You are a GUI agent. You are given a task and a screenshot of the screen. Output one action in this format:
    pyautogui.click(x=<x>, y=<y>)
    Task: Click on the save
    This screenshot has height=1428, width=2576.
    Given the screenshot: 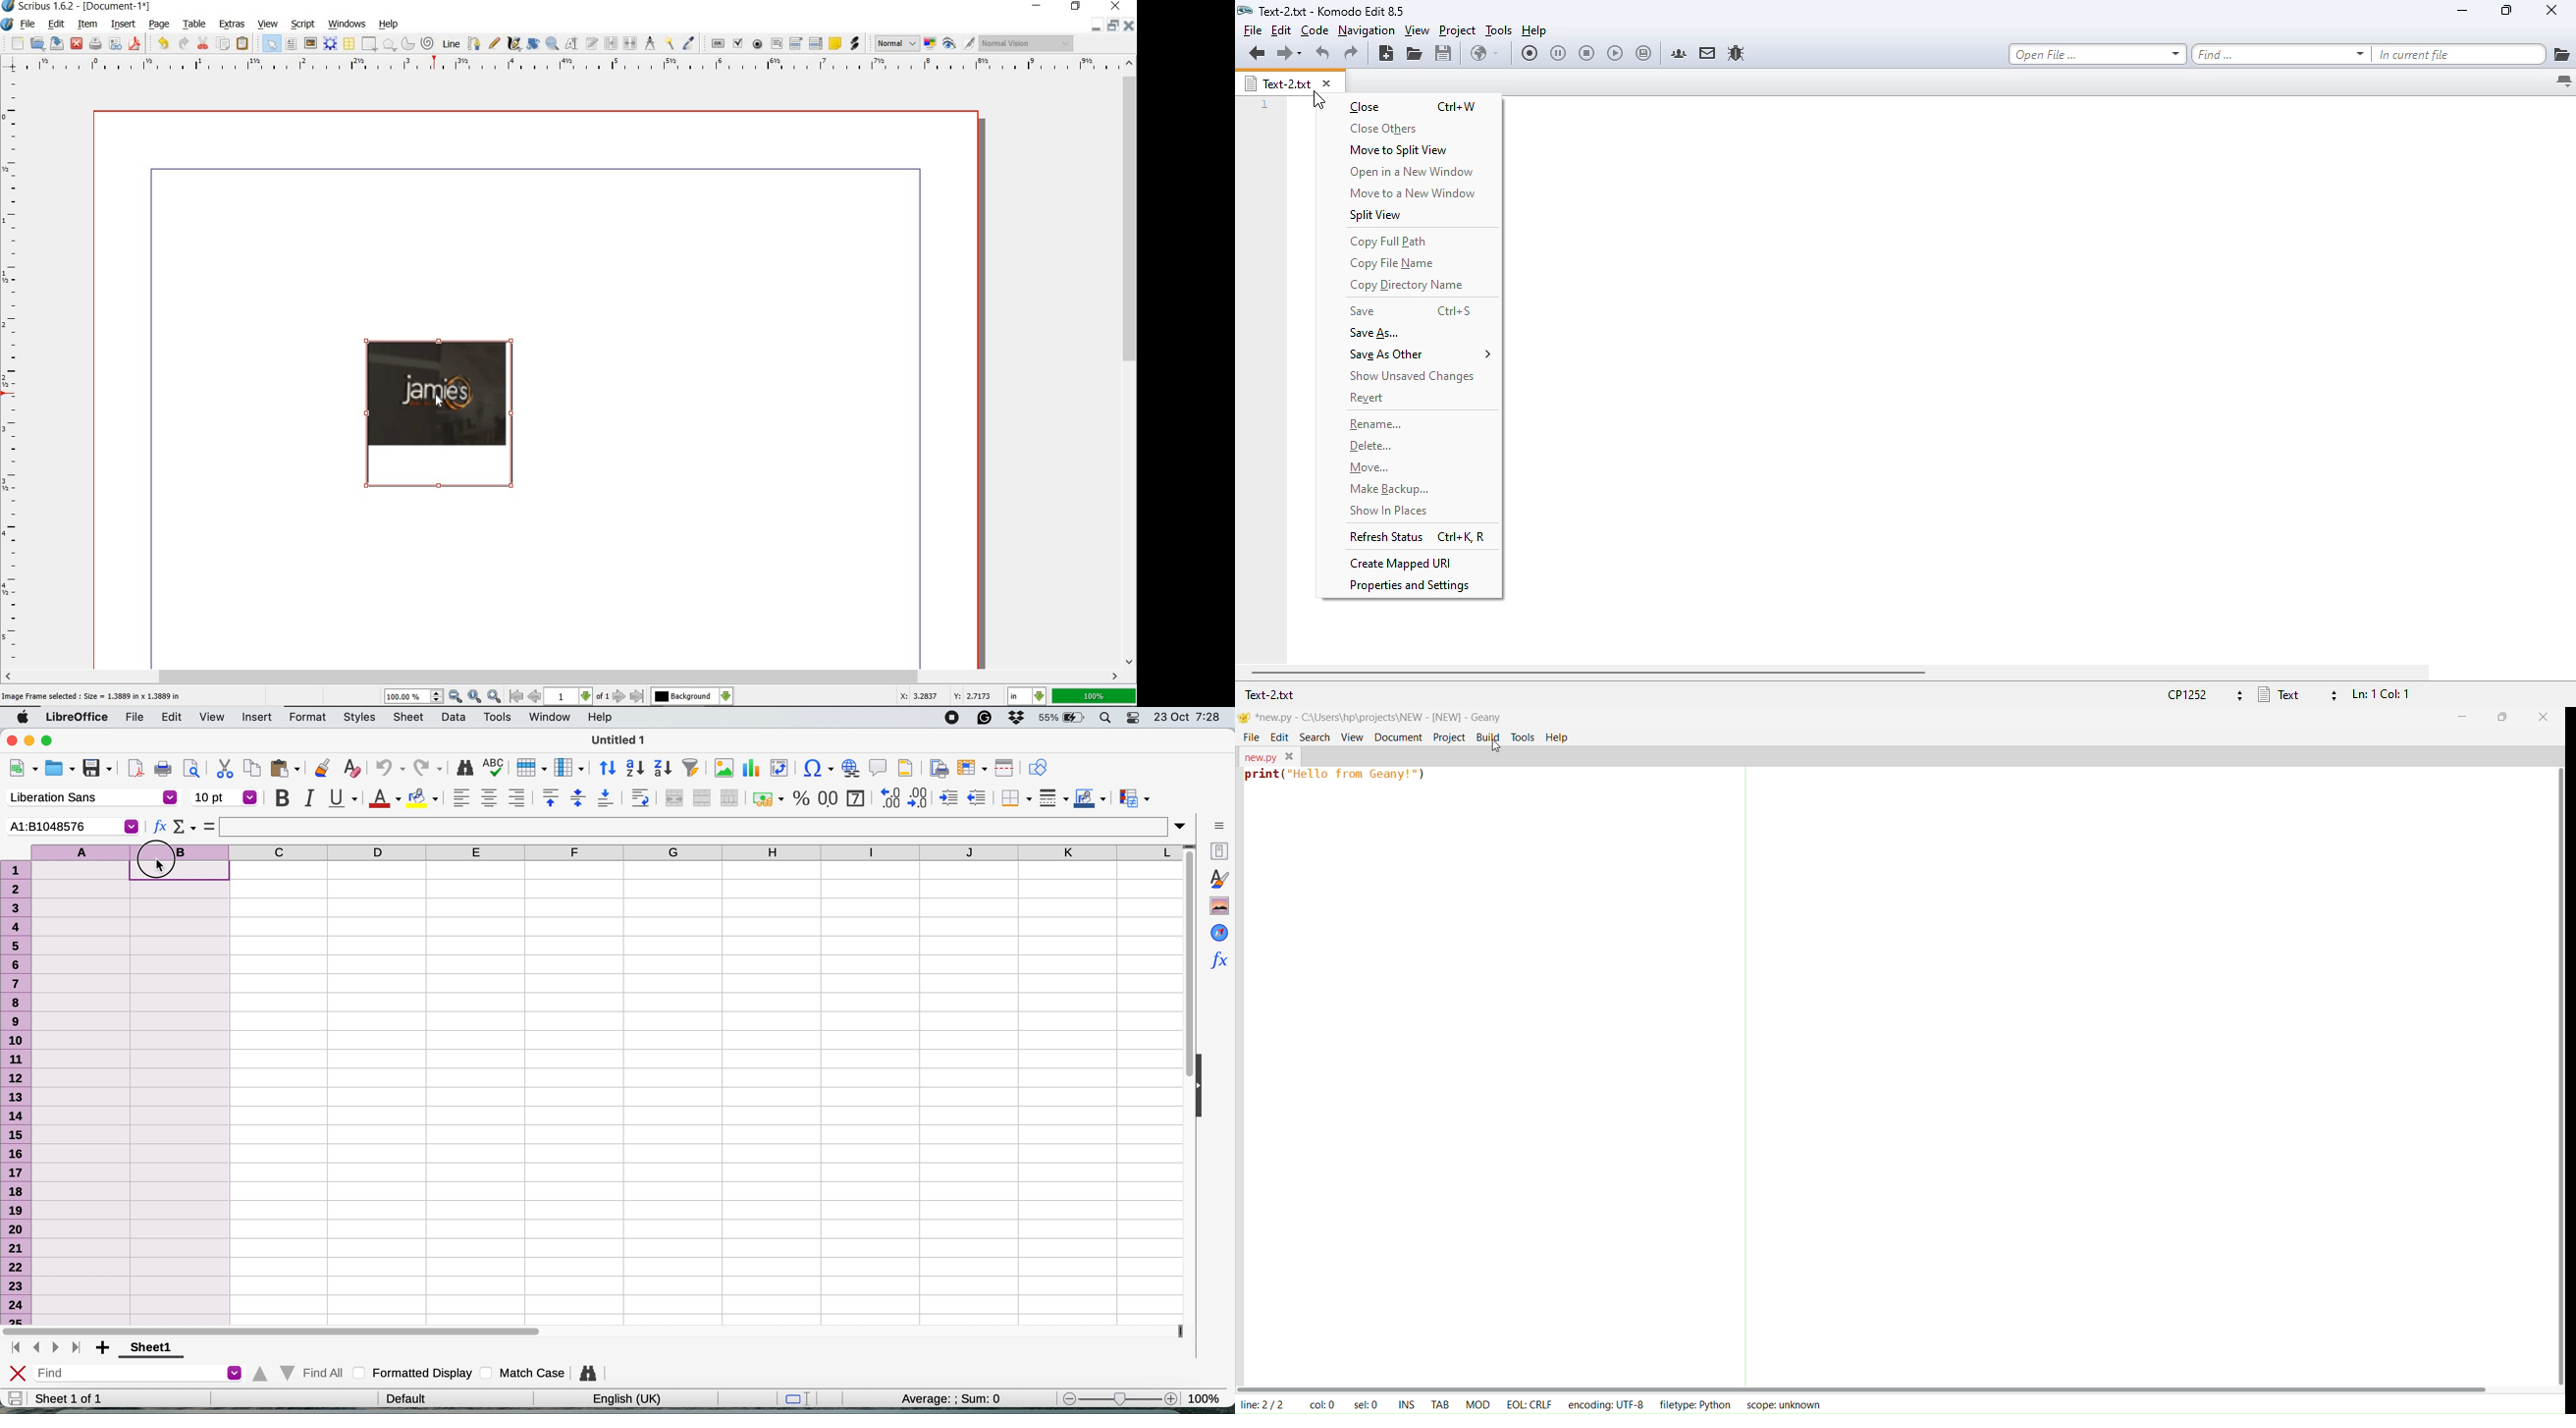 What is the action you would take?
    pyautogui.click(x=99, y=768)
    